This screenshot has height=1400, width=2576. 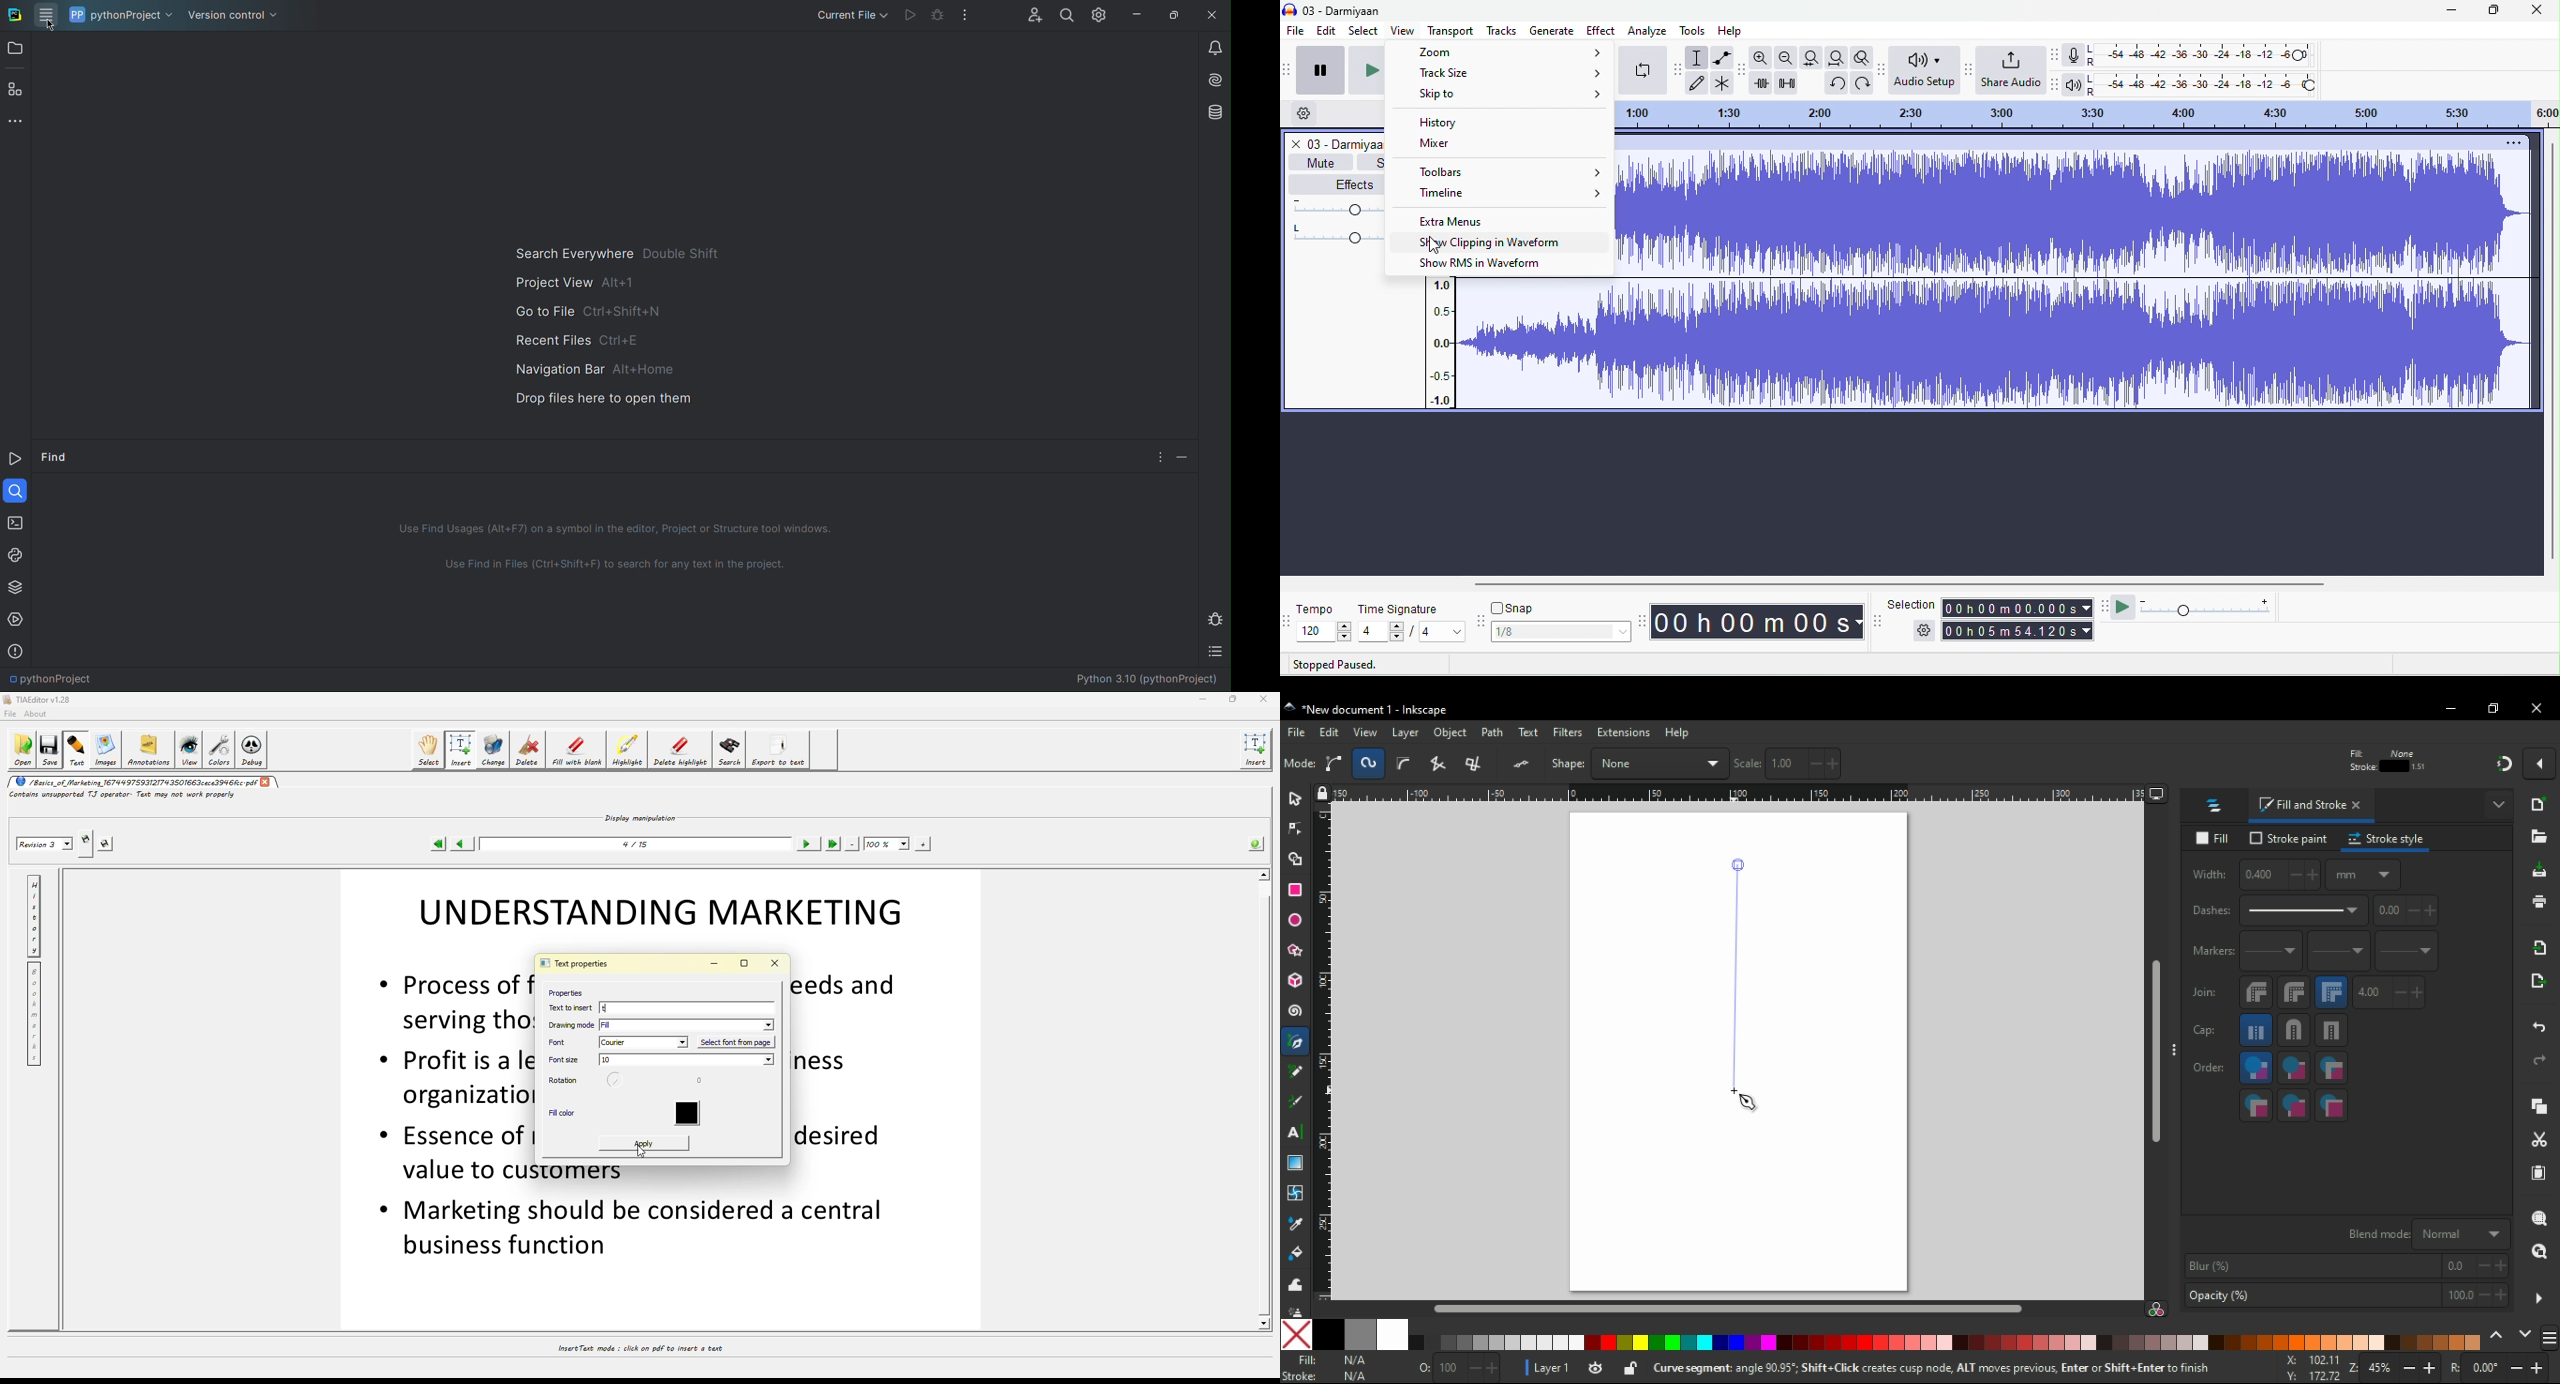 What do you see at coordinates (2331, 992) in the screenshot?
I see `miter` at bounding box center [2331, 992].